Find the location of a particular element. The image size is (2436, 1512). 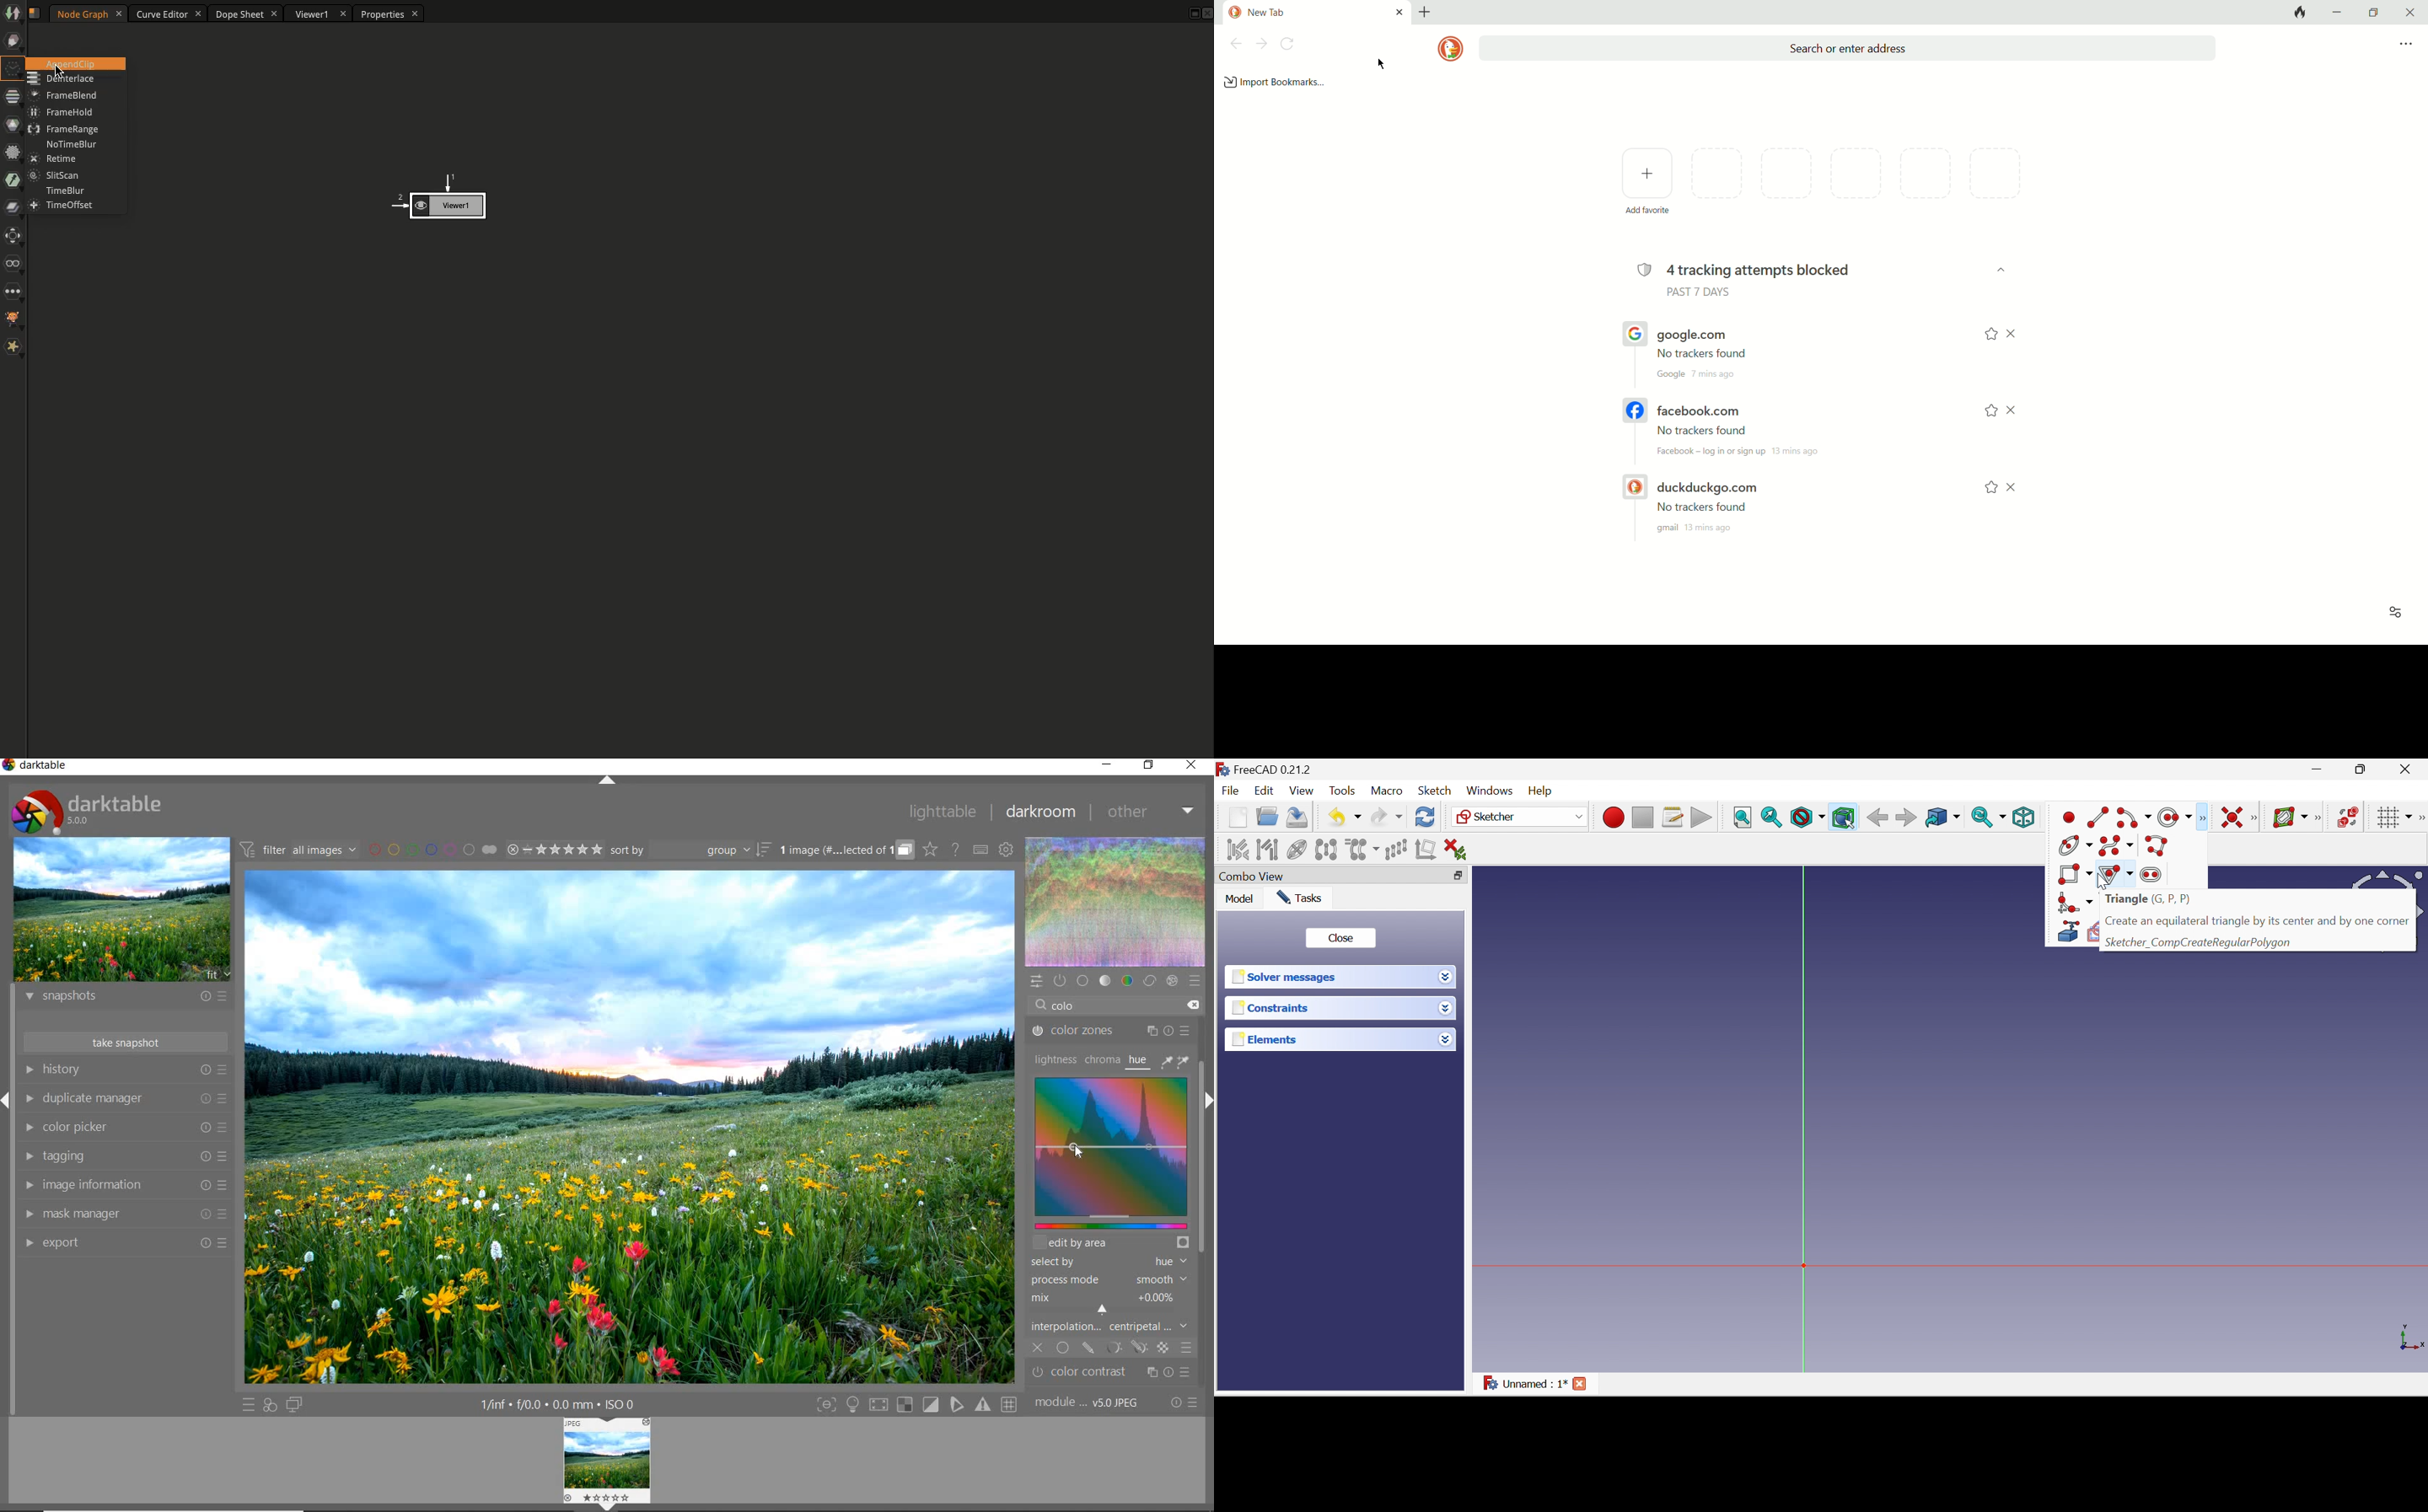

Sketcher_CompCreateRegularPolygon is located at coordinates (2257, 943).